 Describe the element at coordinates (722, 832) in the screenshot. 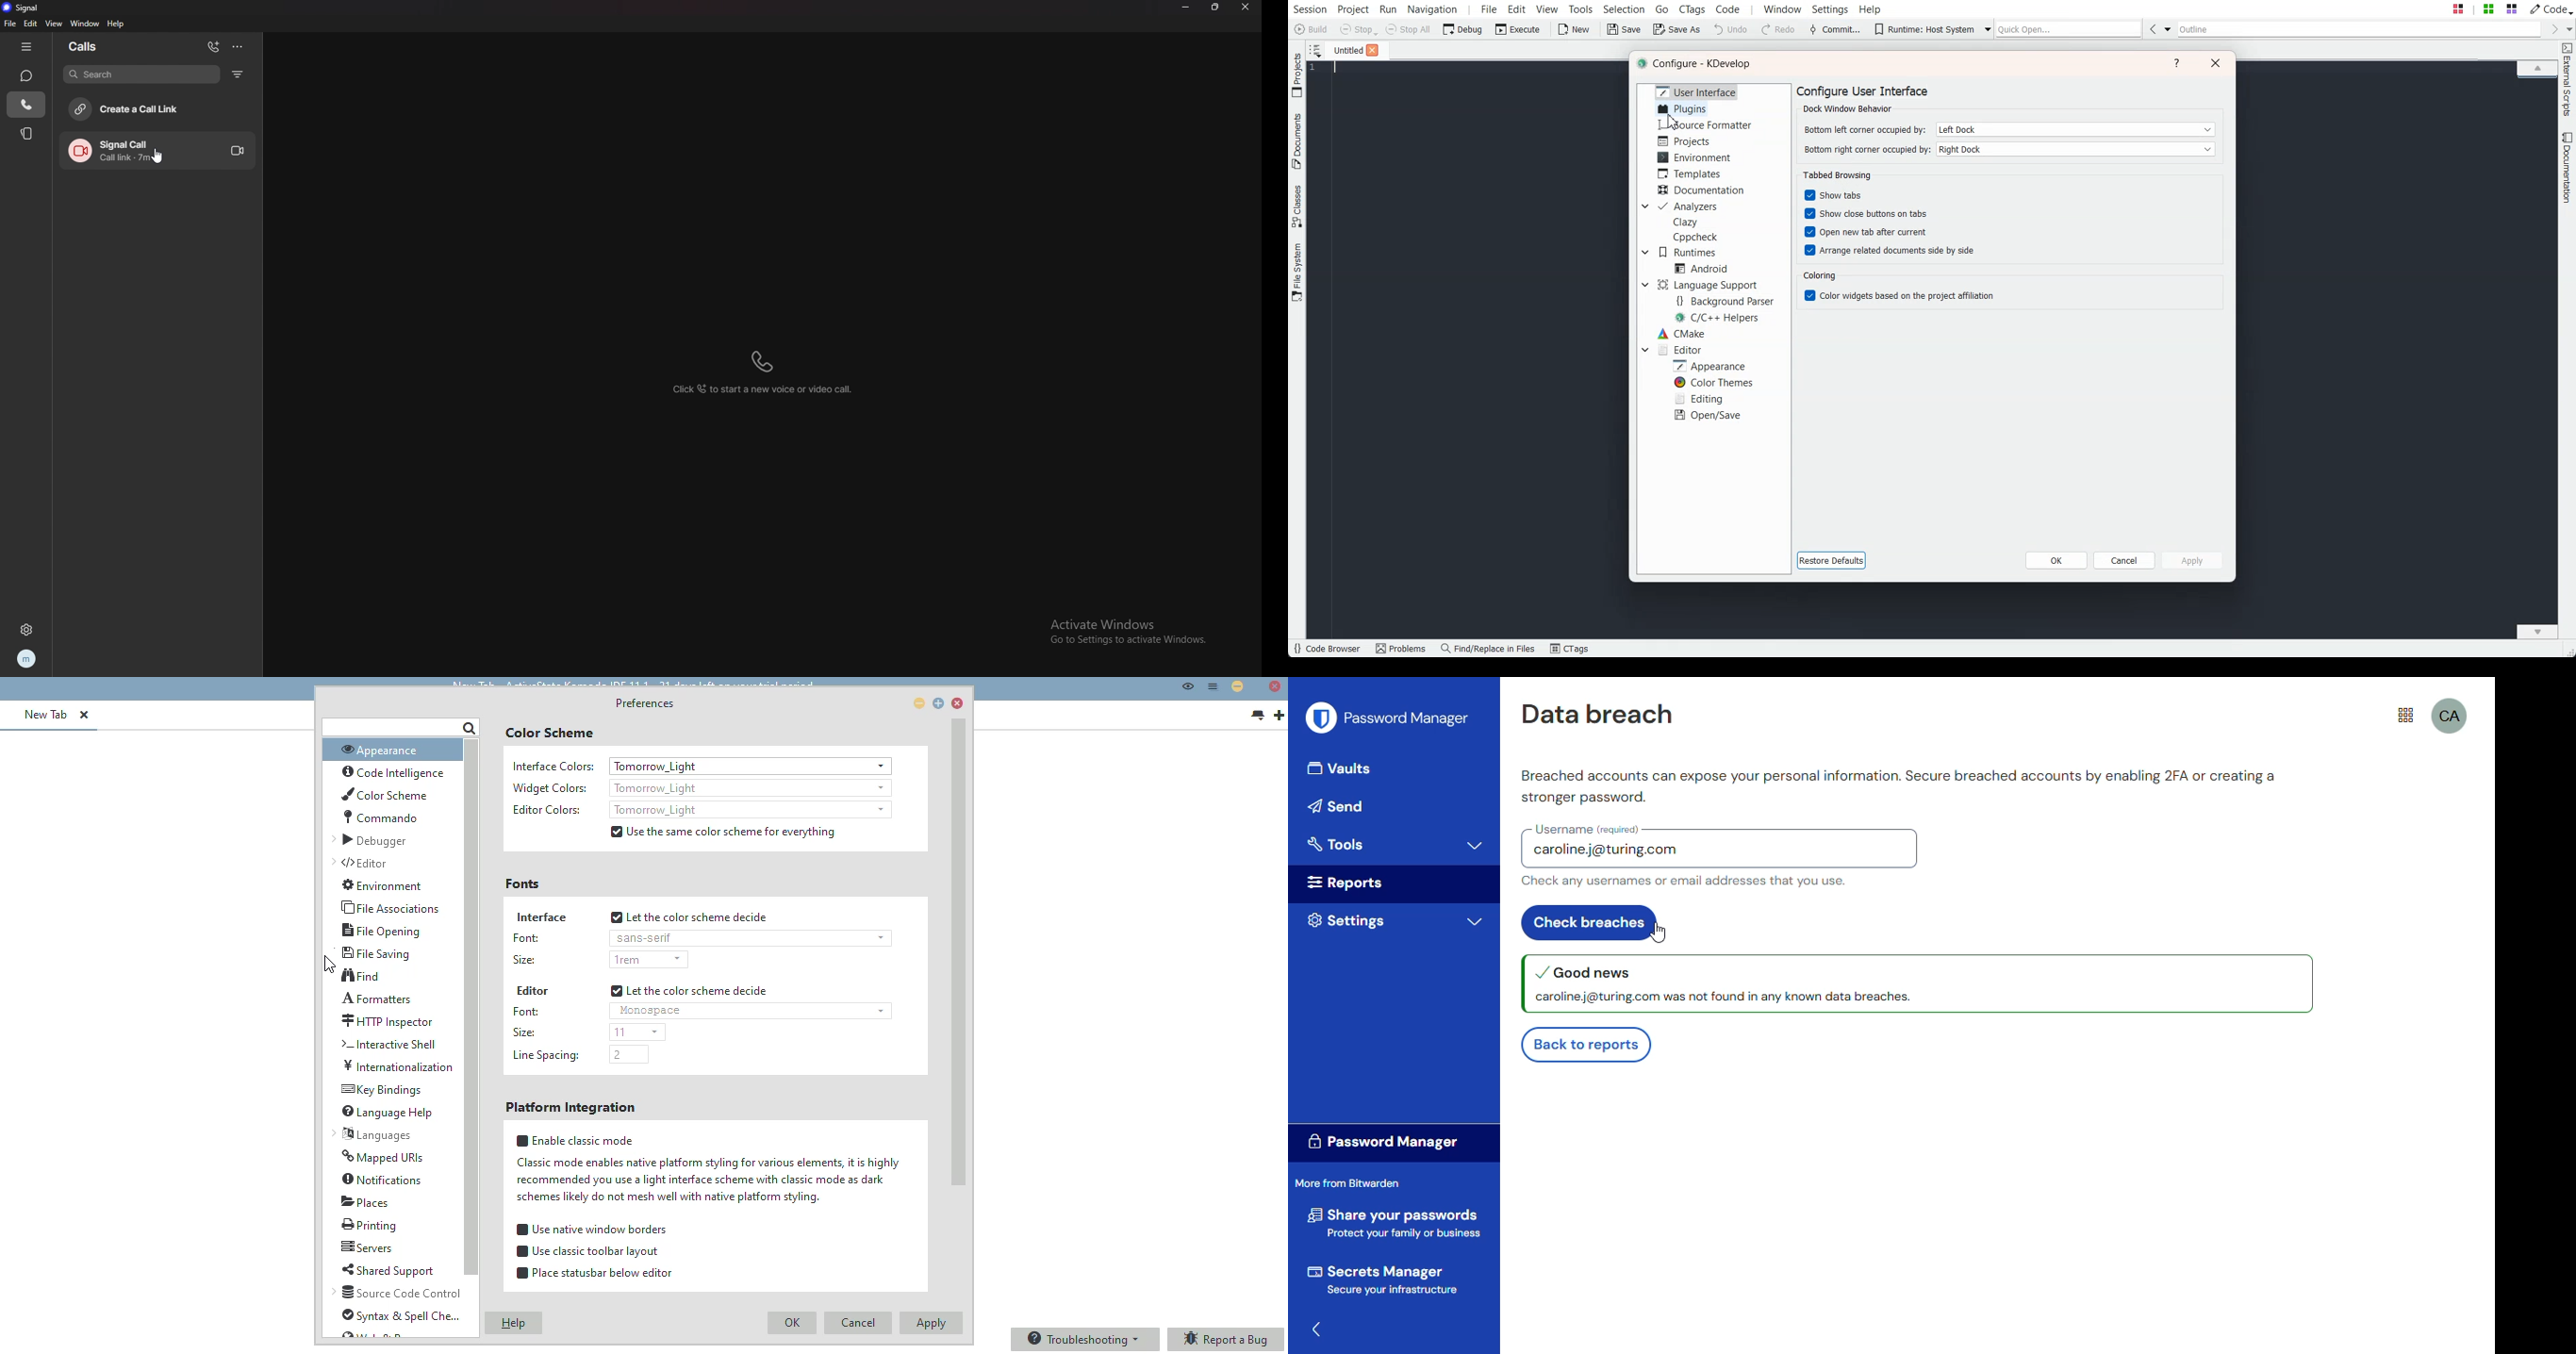

I see `use the same color scheme for everything` at that location.